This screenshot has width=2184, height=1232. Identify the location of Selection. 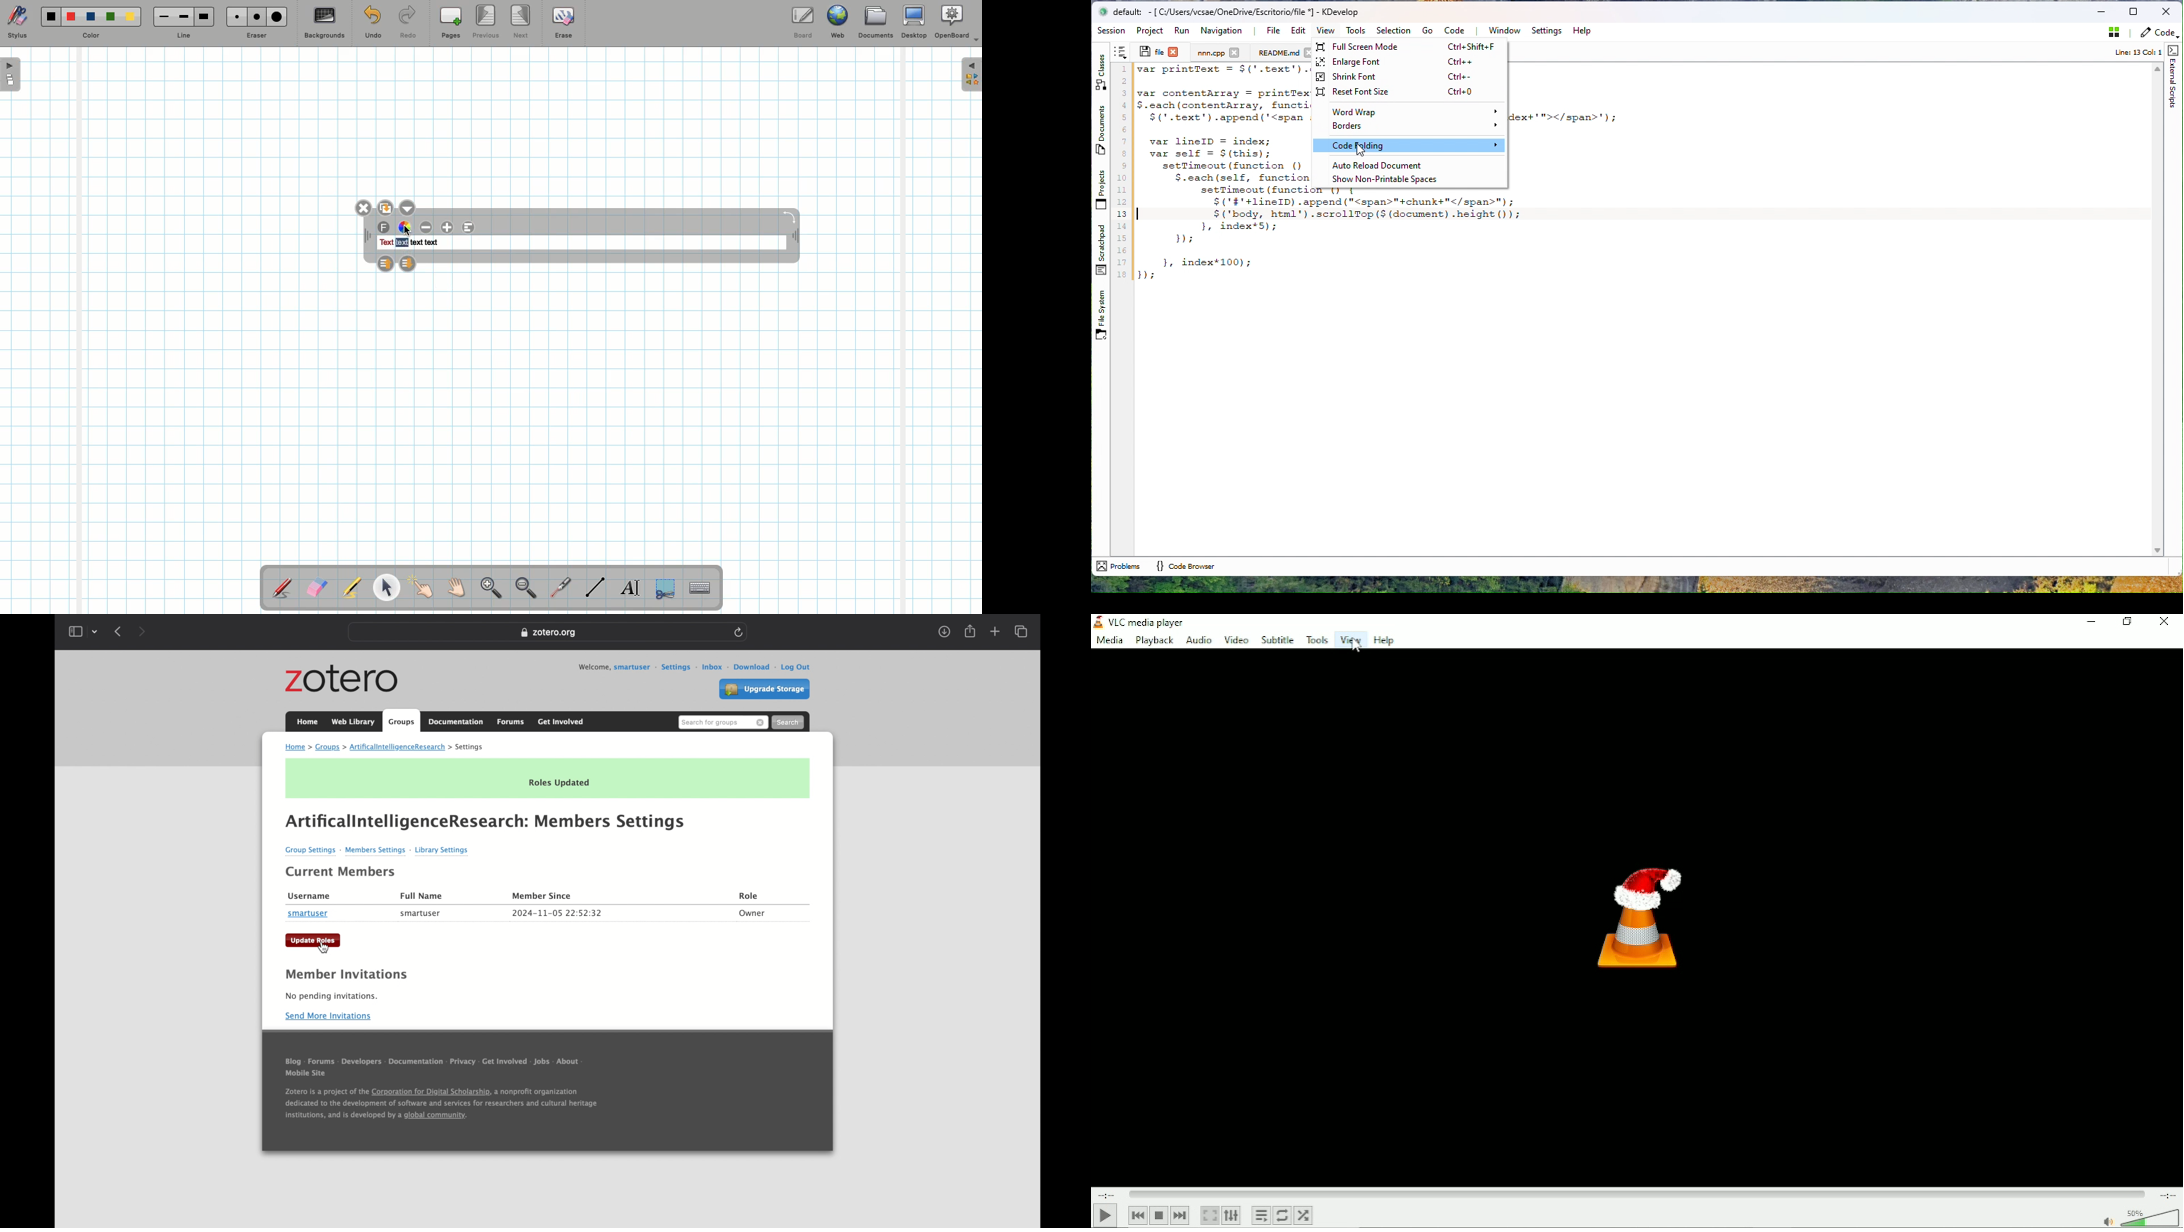
(664, 587).